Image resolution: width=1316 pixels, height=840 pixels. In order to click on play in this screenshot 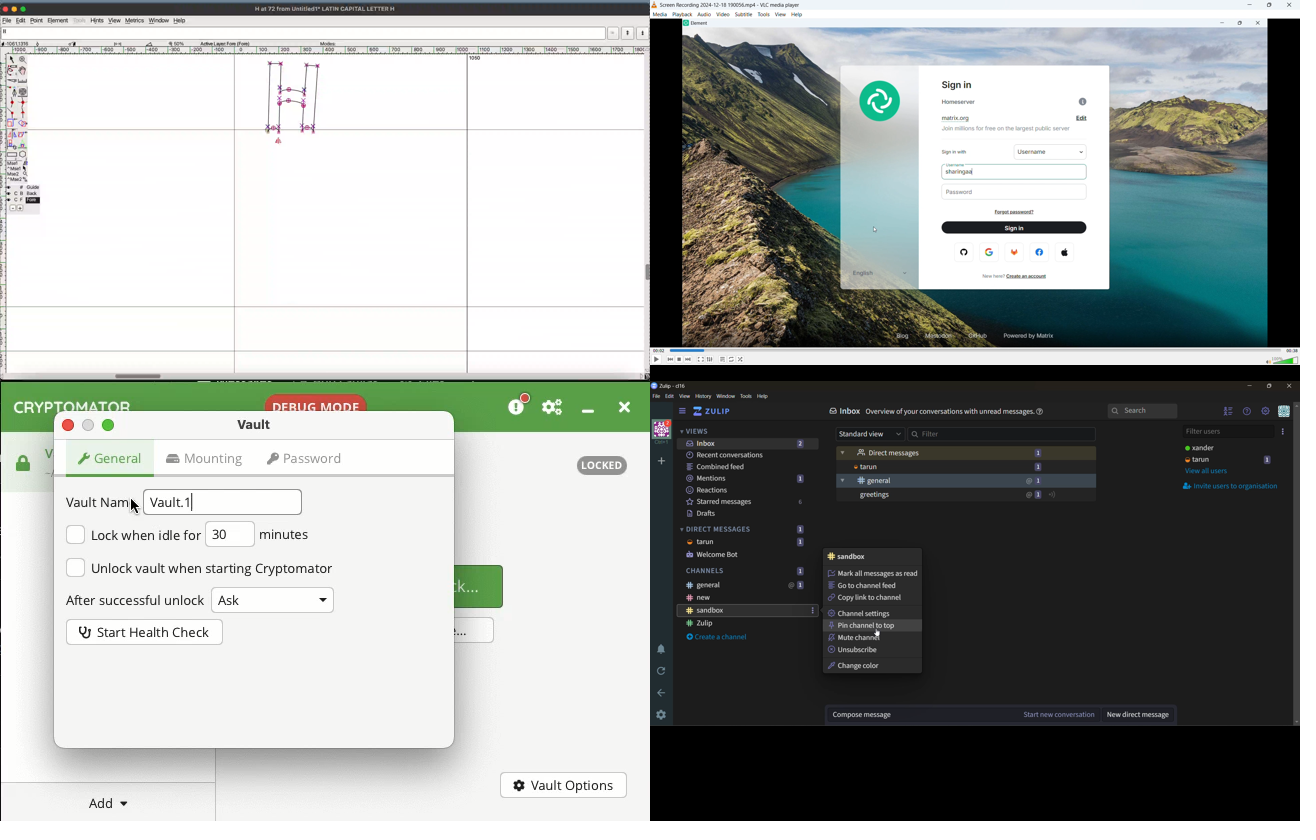, I will do `click(657, 360)`.